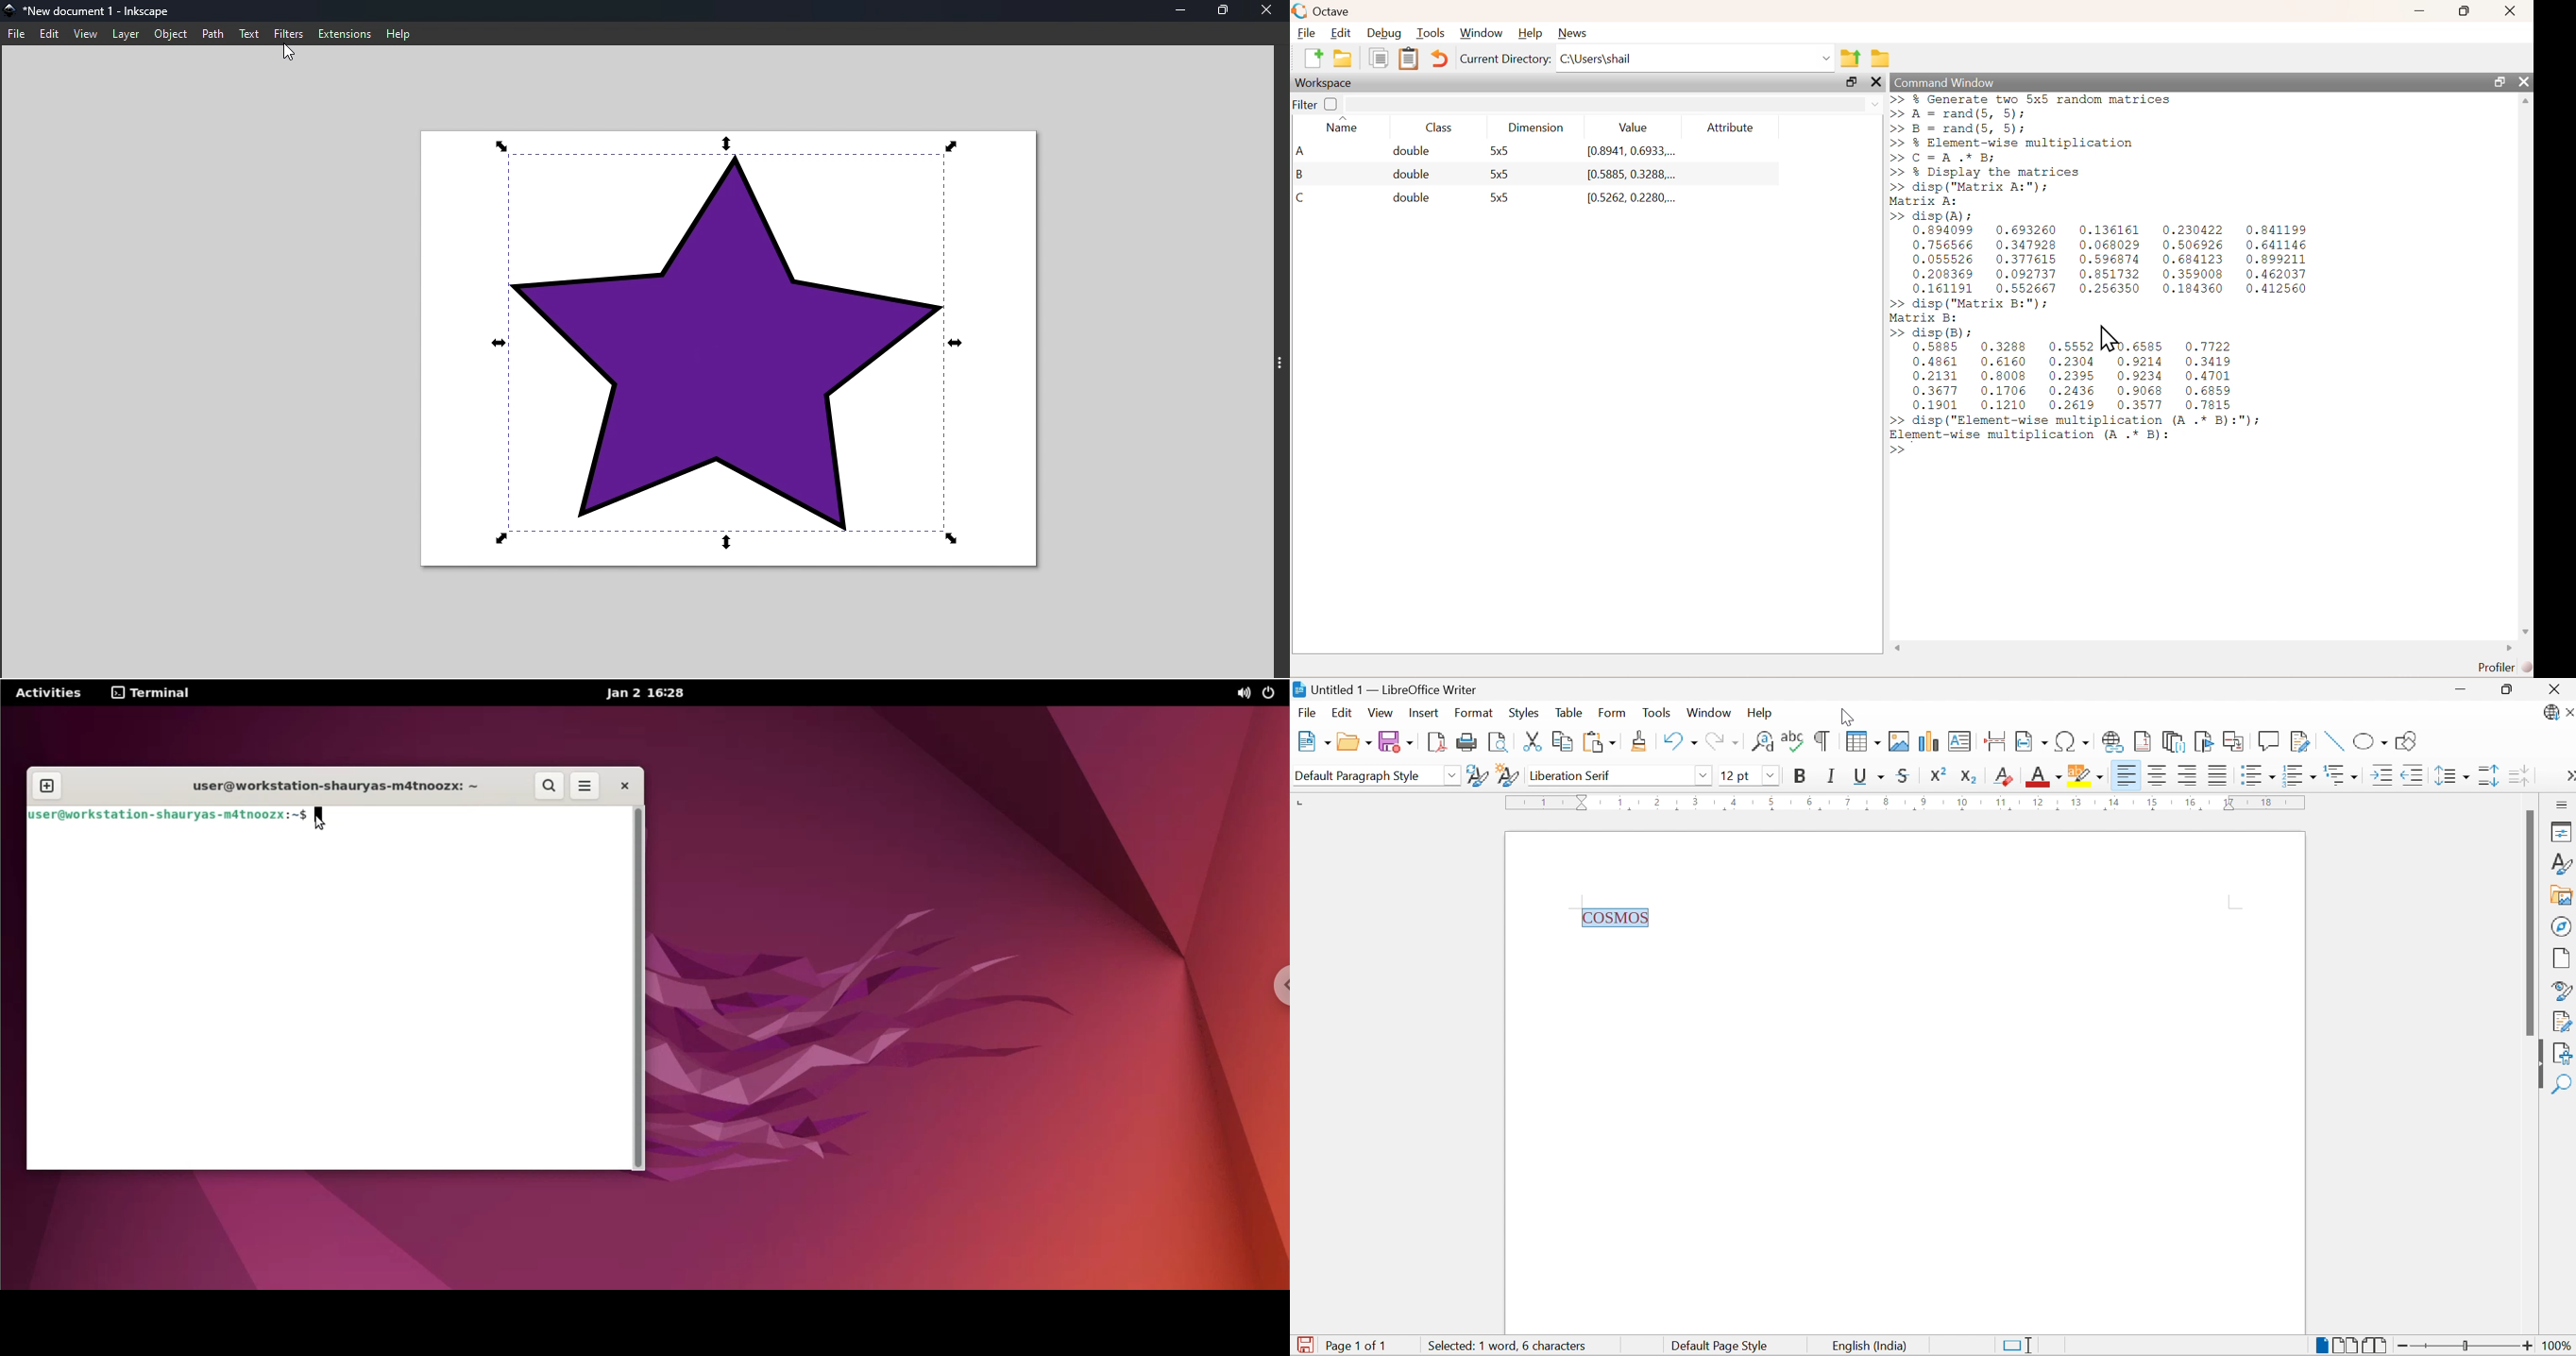 This screenshot has height=1372, width=2576. Describe the element at coordinates (2376, 1345) in the screenshot. I see `Book View` at that location.